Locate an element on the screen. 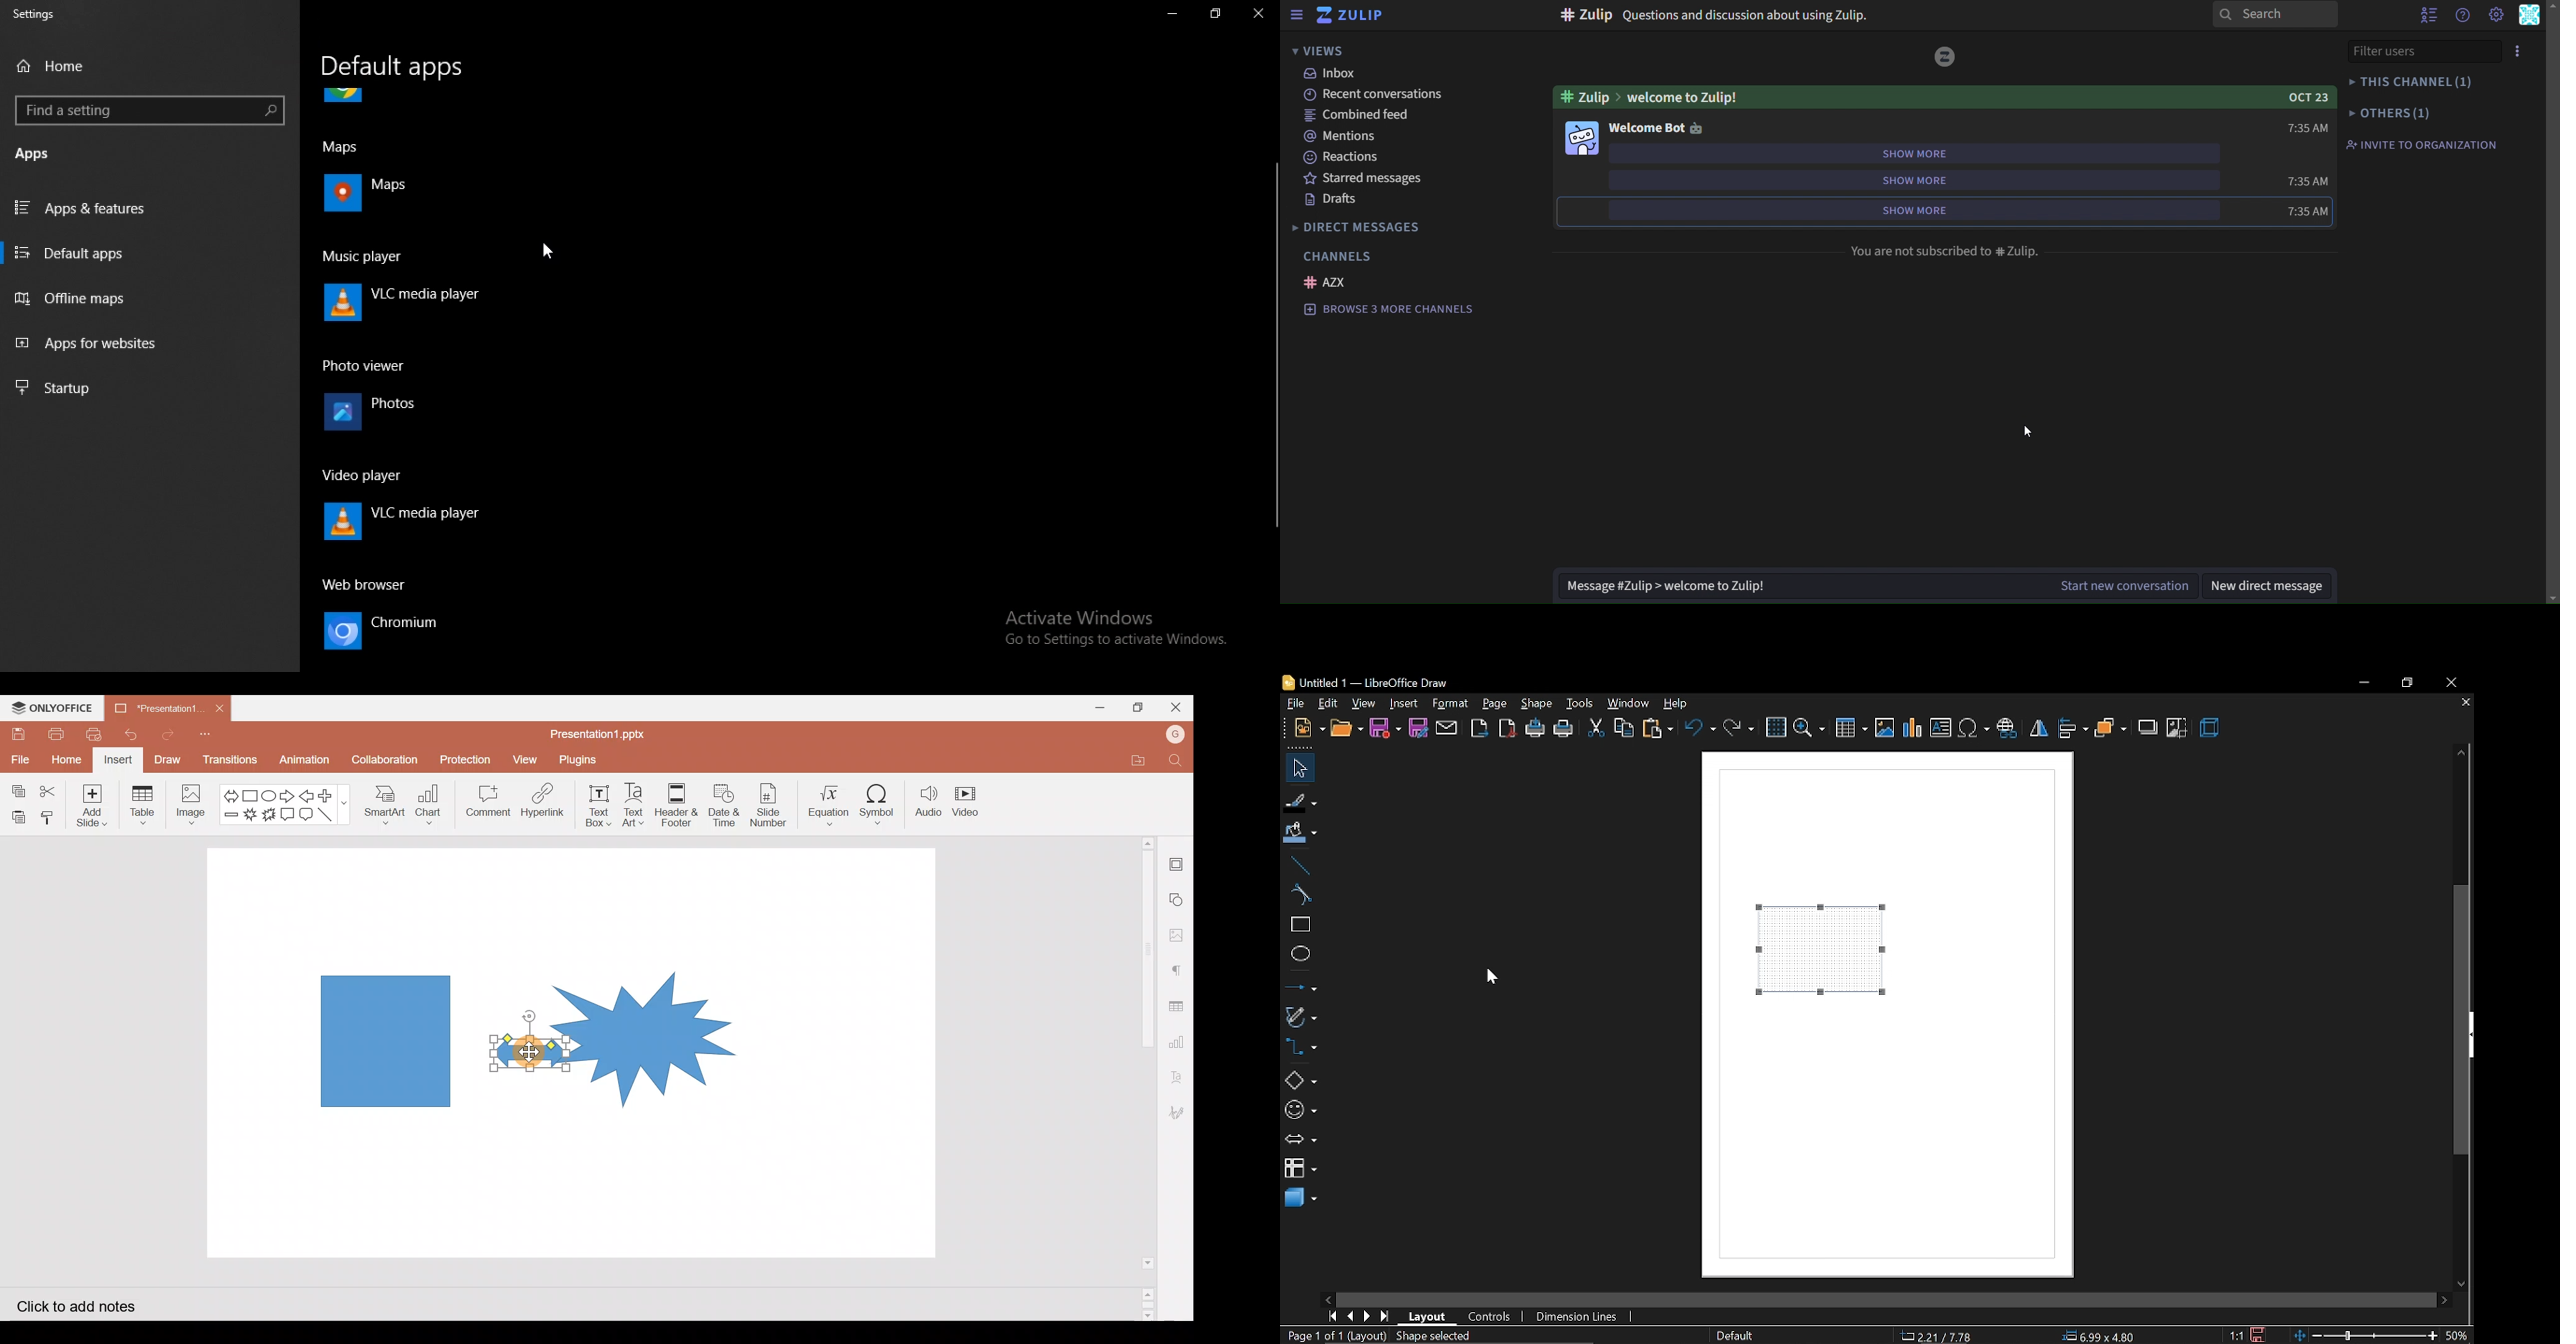 The width and height of the screenshot is (2576, 1344). selection info is located at coordinates (1436, 1336).